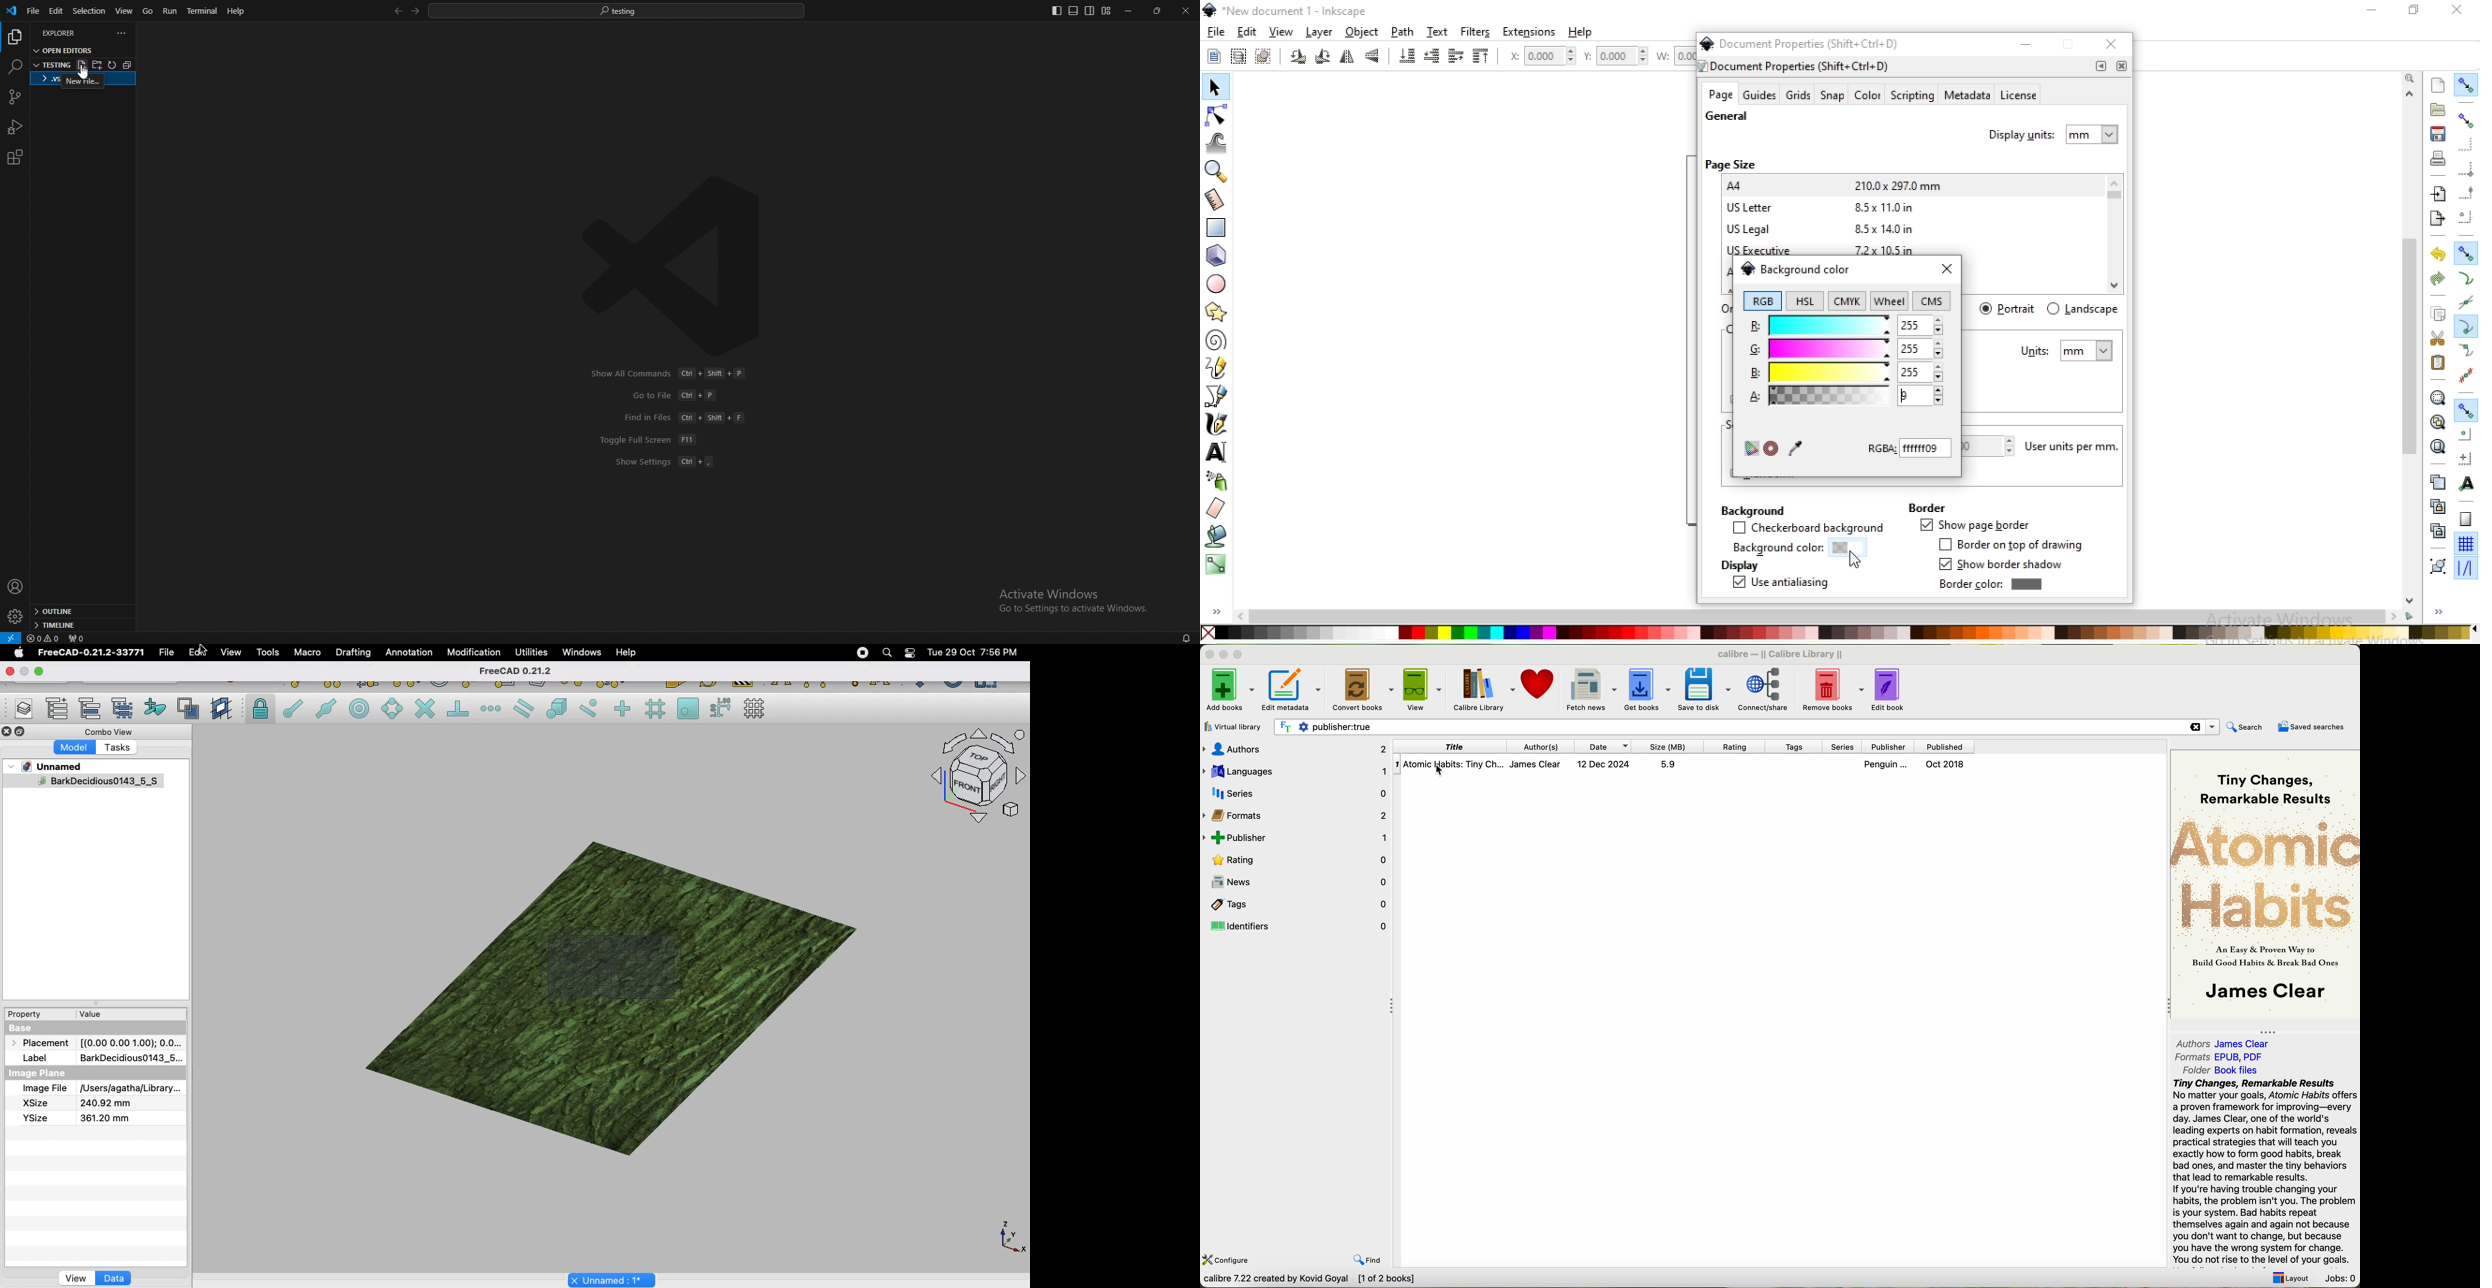 This screenshot has height=1288, width=2492. What do you see at coordinates (756, 708) in the screenshot?
I see `Toggle grid` at bounding box center [756, 708].